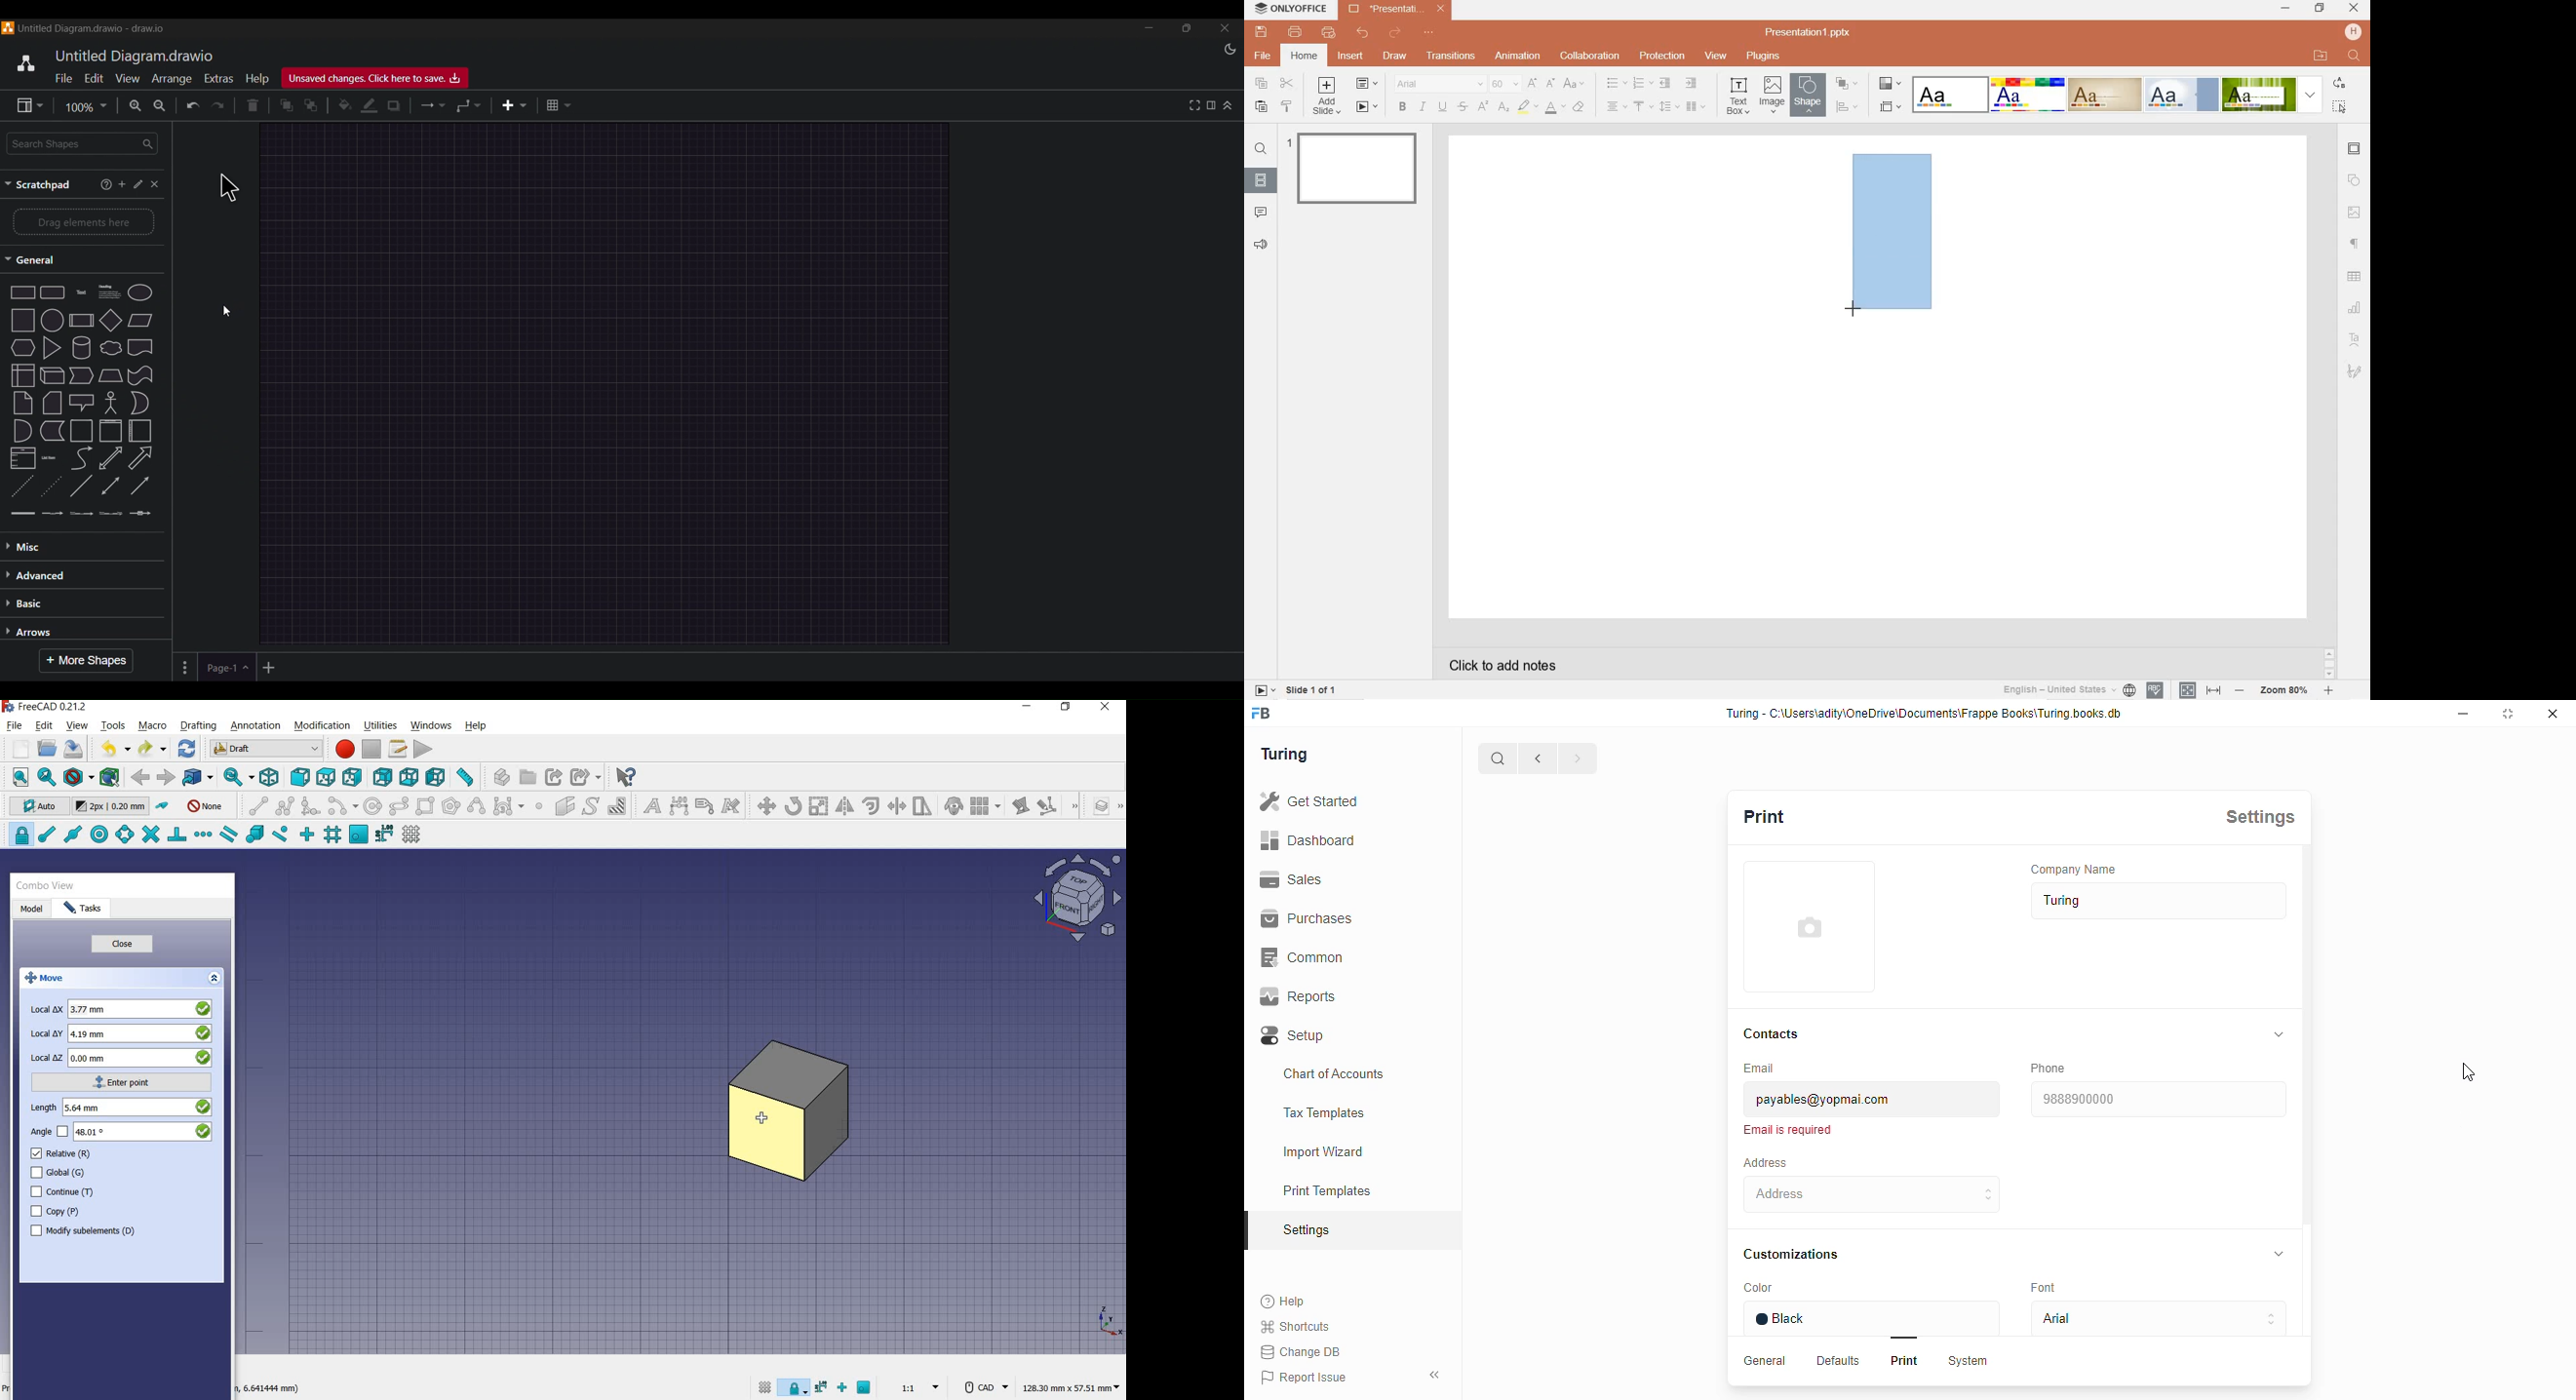 The width and height of the screenshot is (2576, 1400). What do you see at coordinates (539, 807) in the screenshot?
I see `point` at bounding box center [539, 807].